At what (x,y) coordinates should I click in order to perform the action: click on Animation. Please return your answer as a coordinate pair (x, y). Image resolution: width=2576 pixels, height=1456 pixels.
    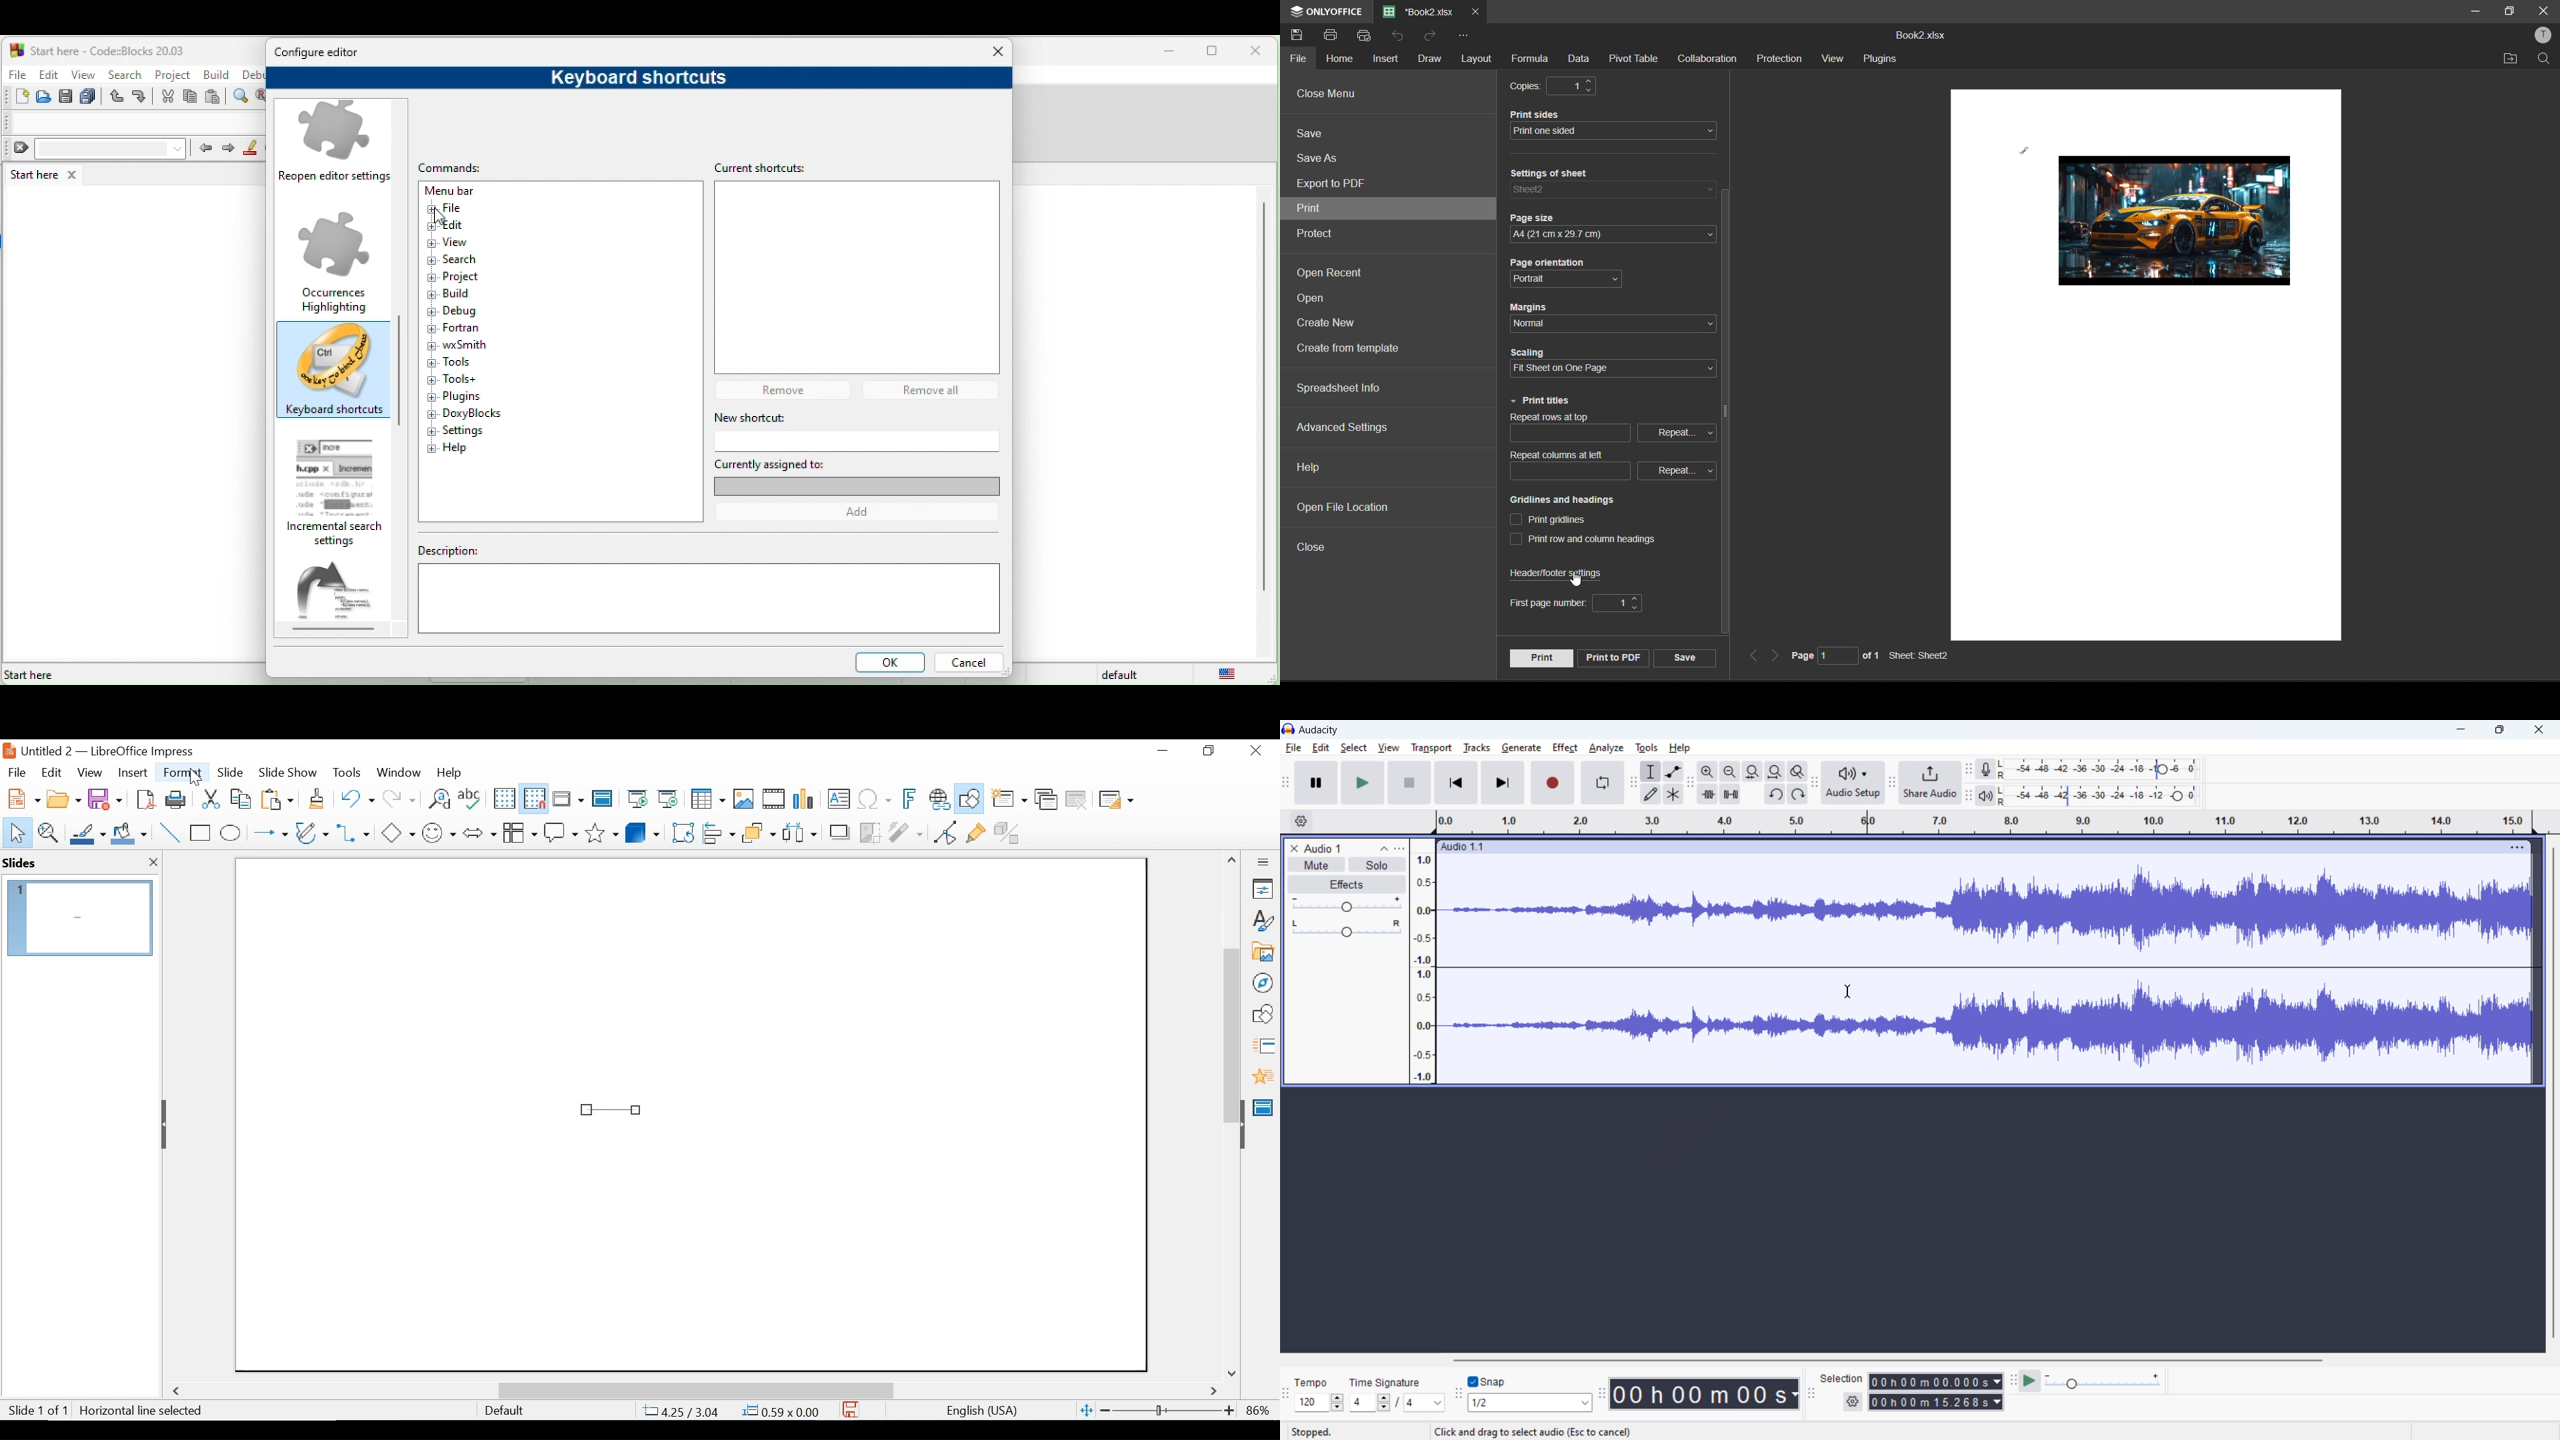
    Looking at the image, I should click on (1263, 1076).